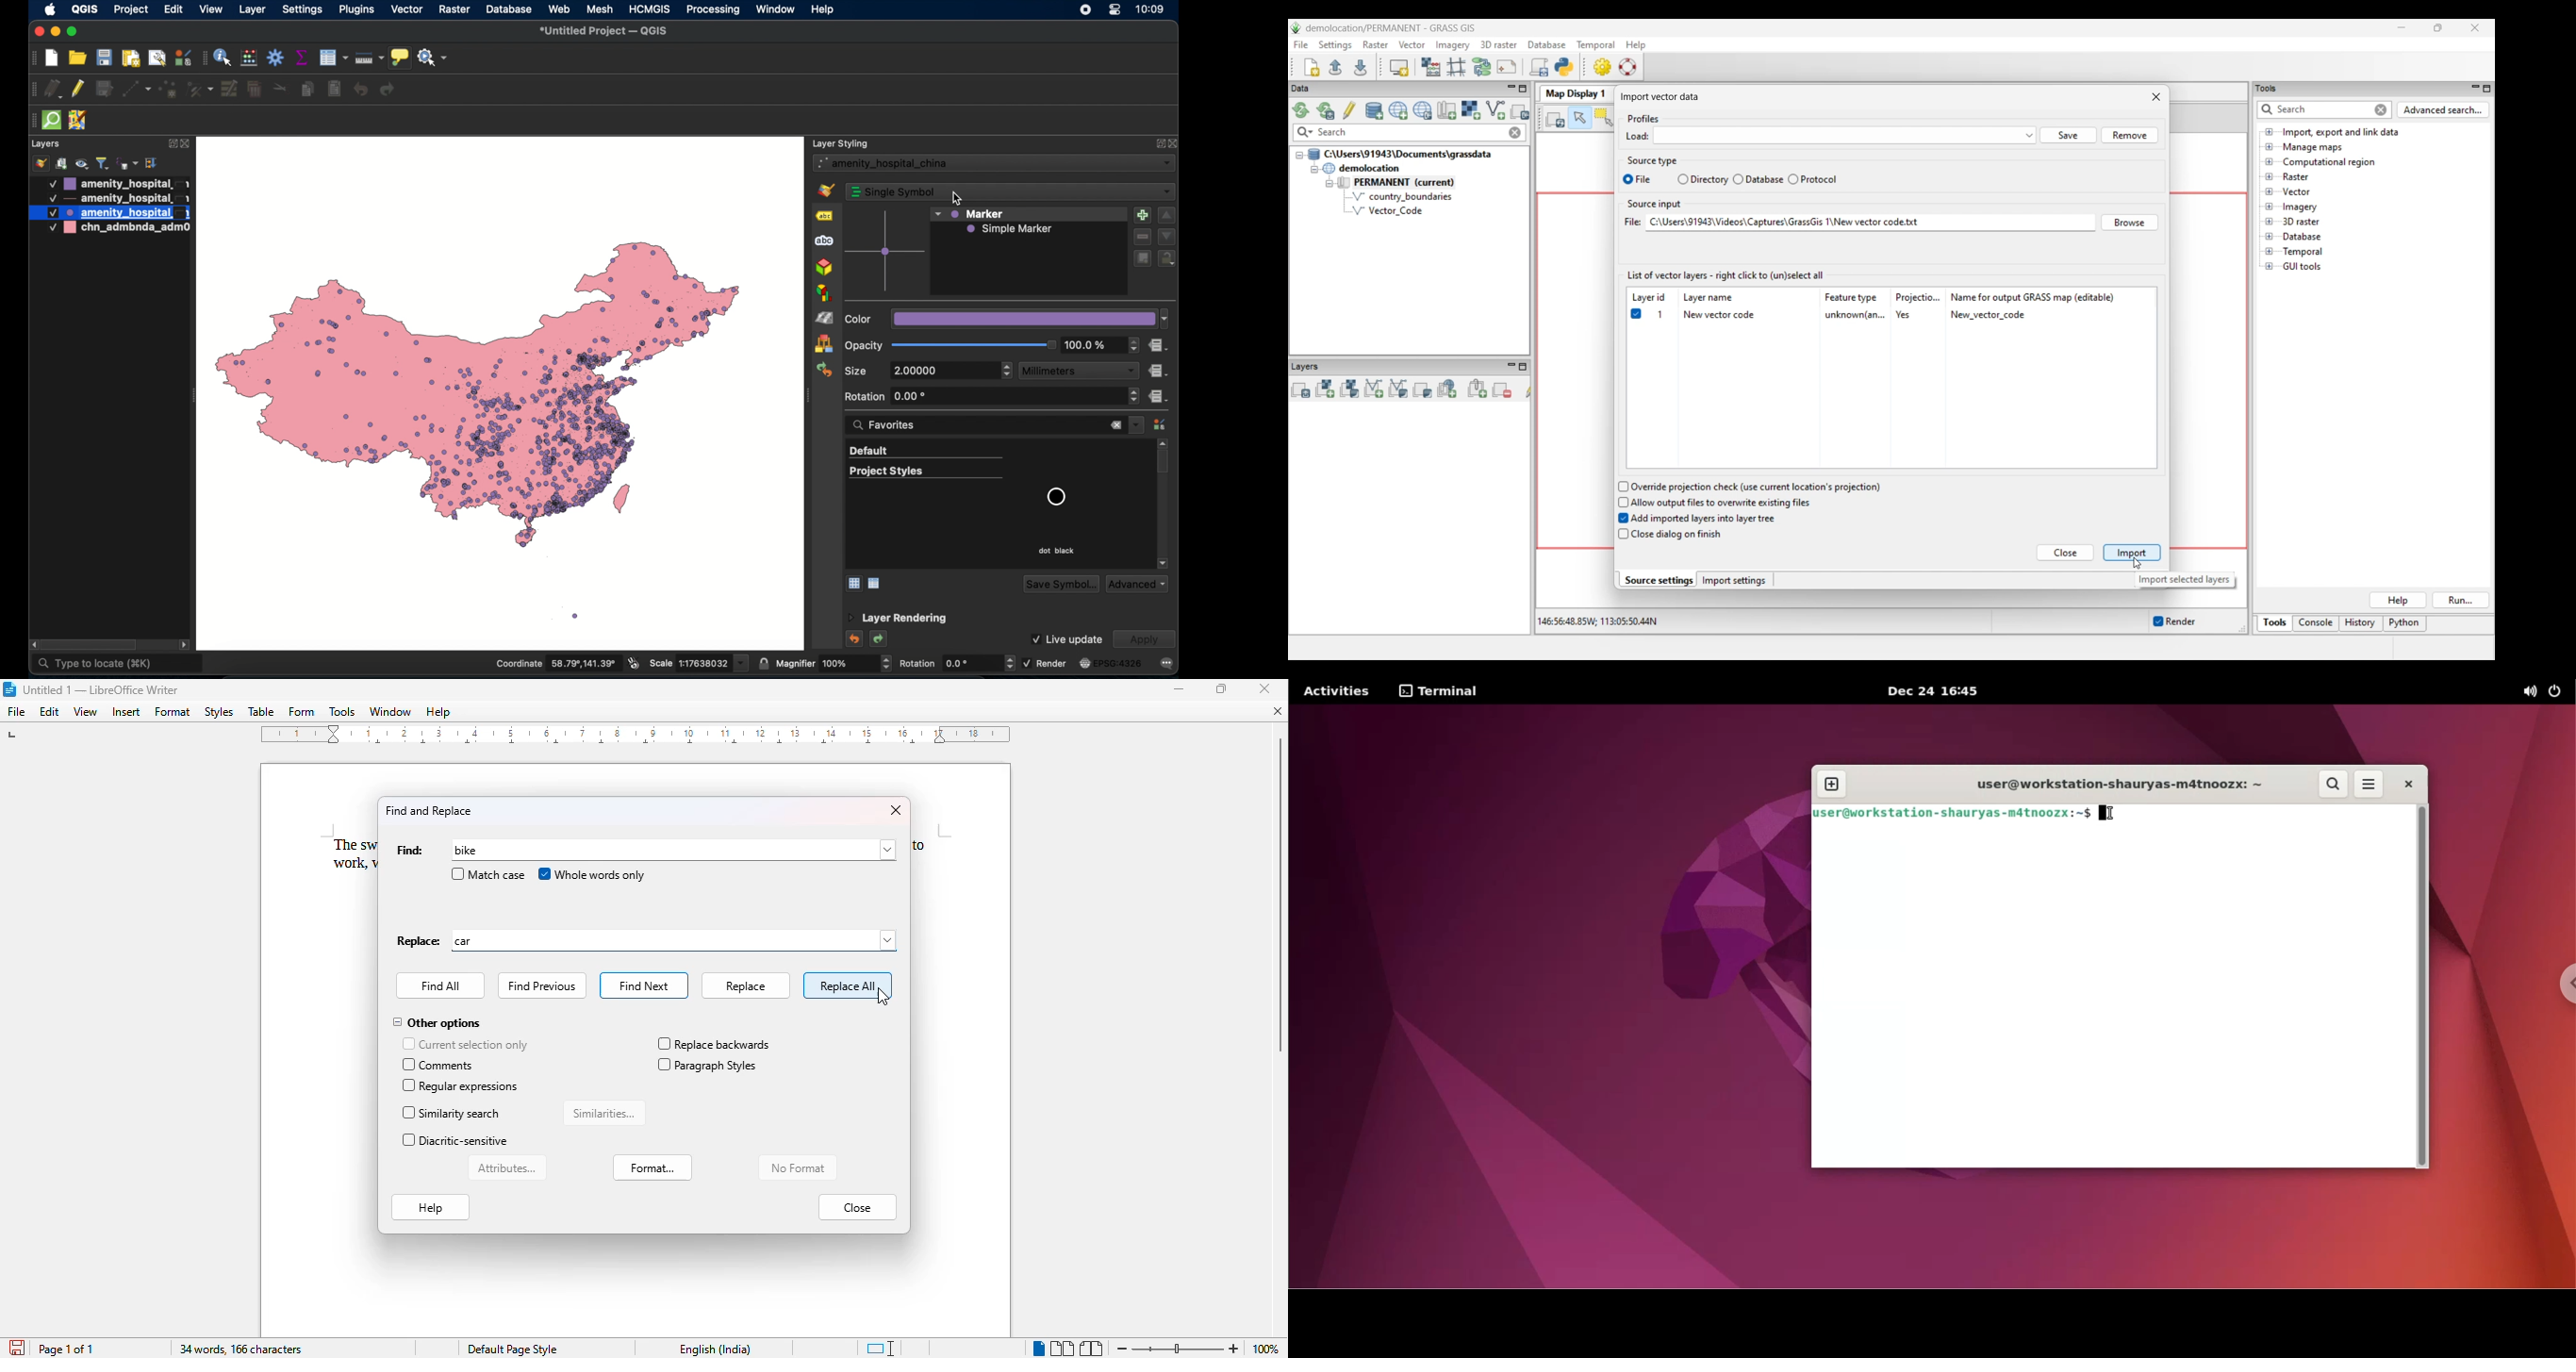  What do you see at coordinates (1120, 1347) in the screenshot?
I see `zoom out` at bounding box center [1120, 1347].